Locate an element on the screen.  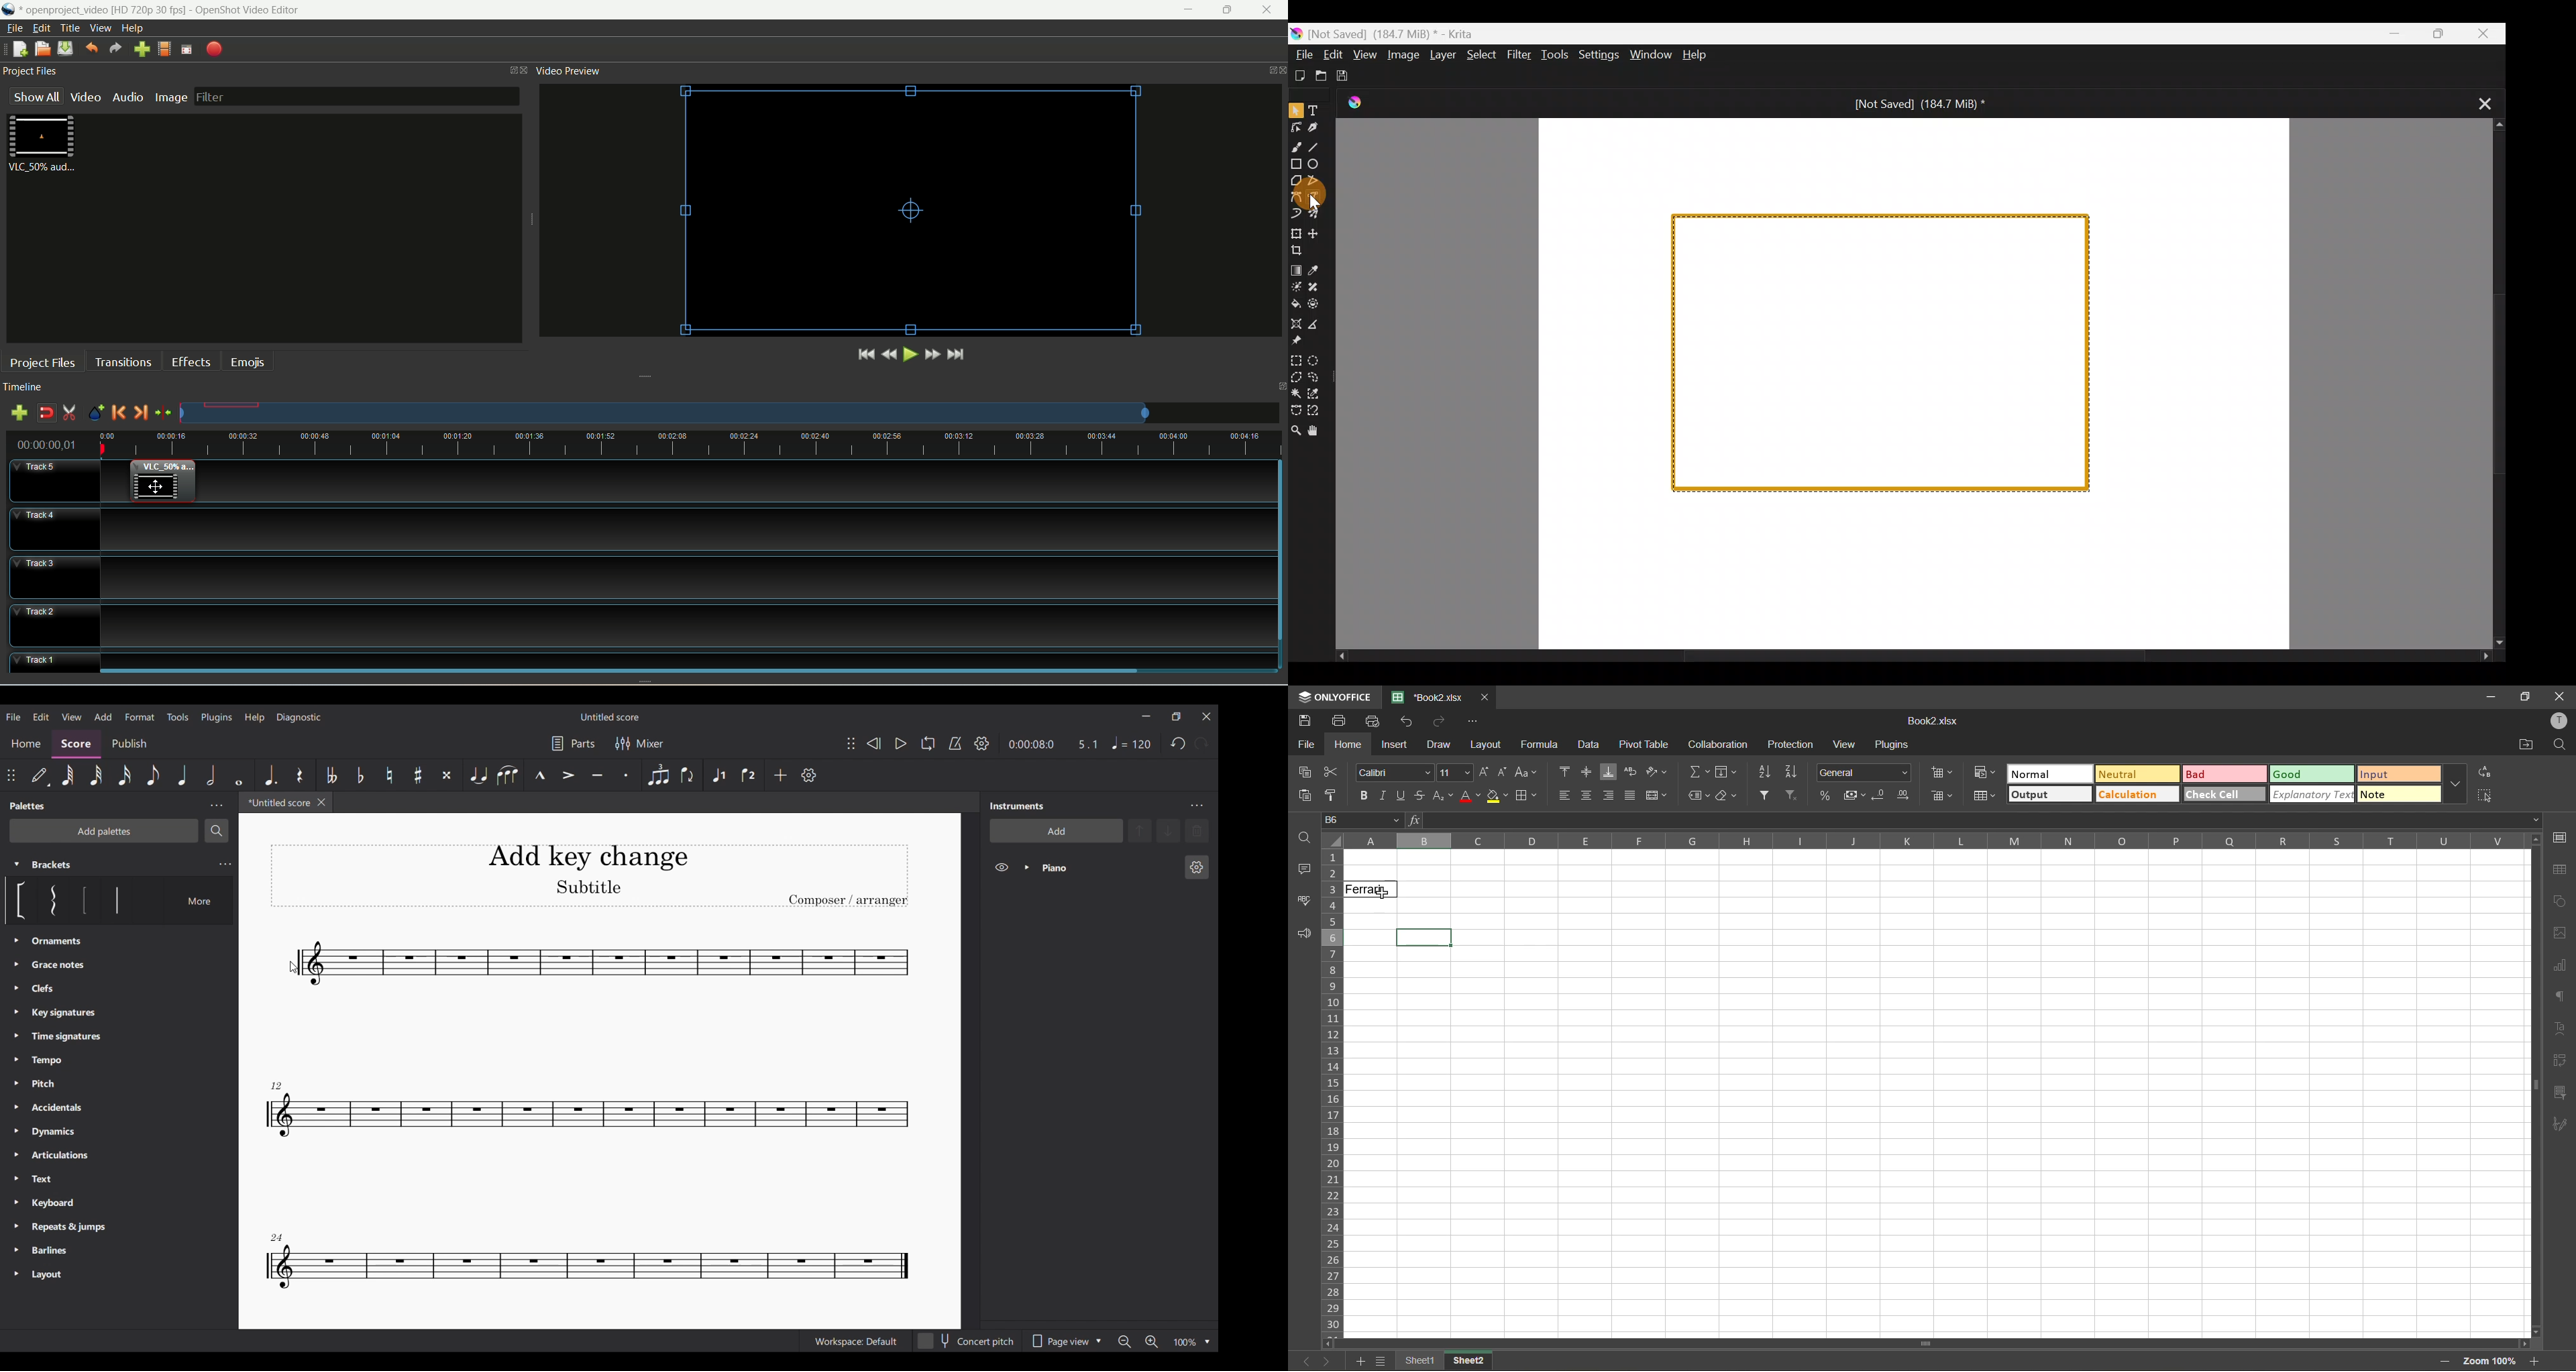
redo is located at coordinates (1441, 720).